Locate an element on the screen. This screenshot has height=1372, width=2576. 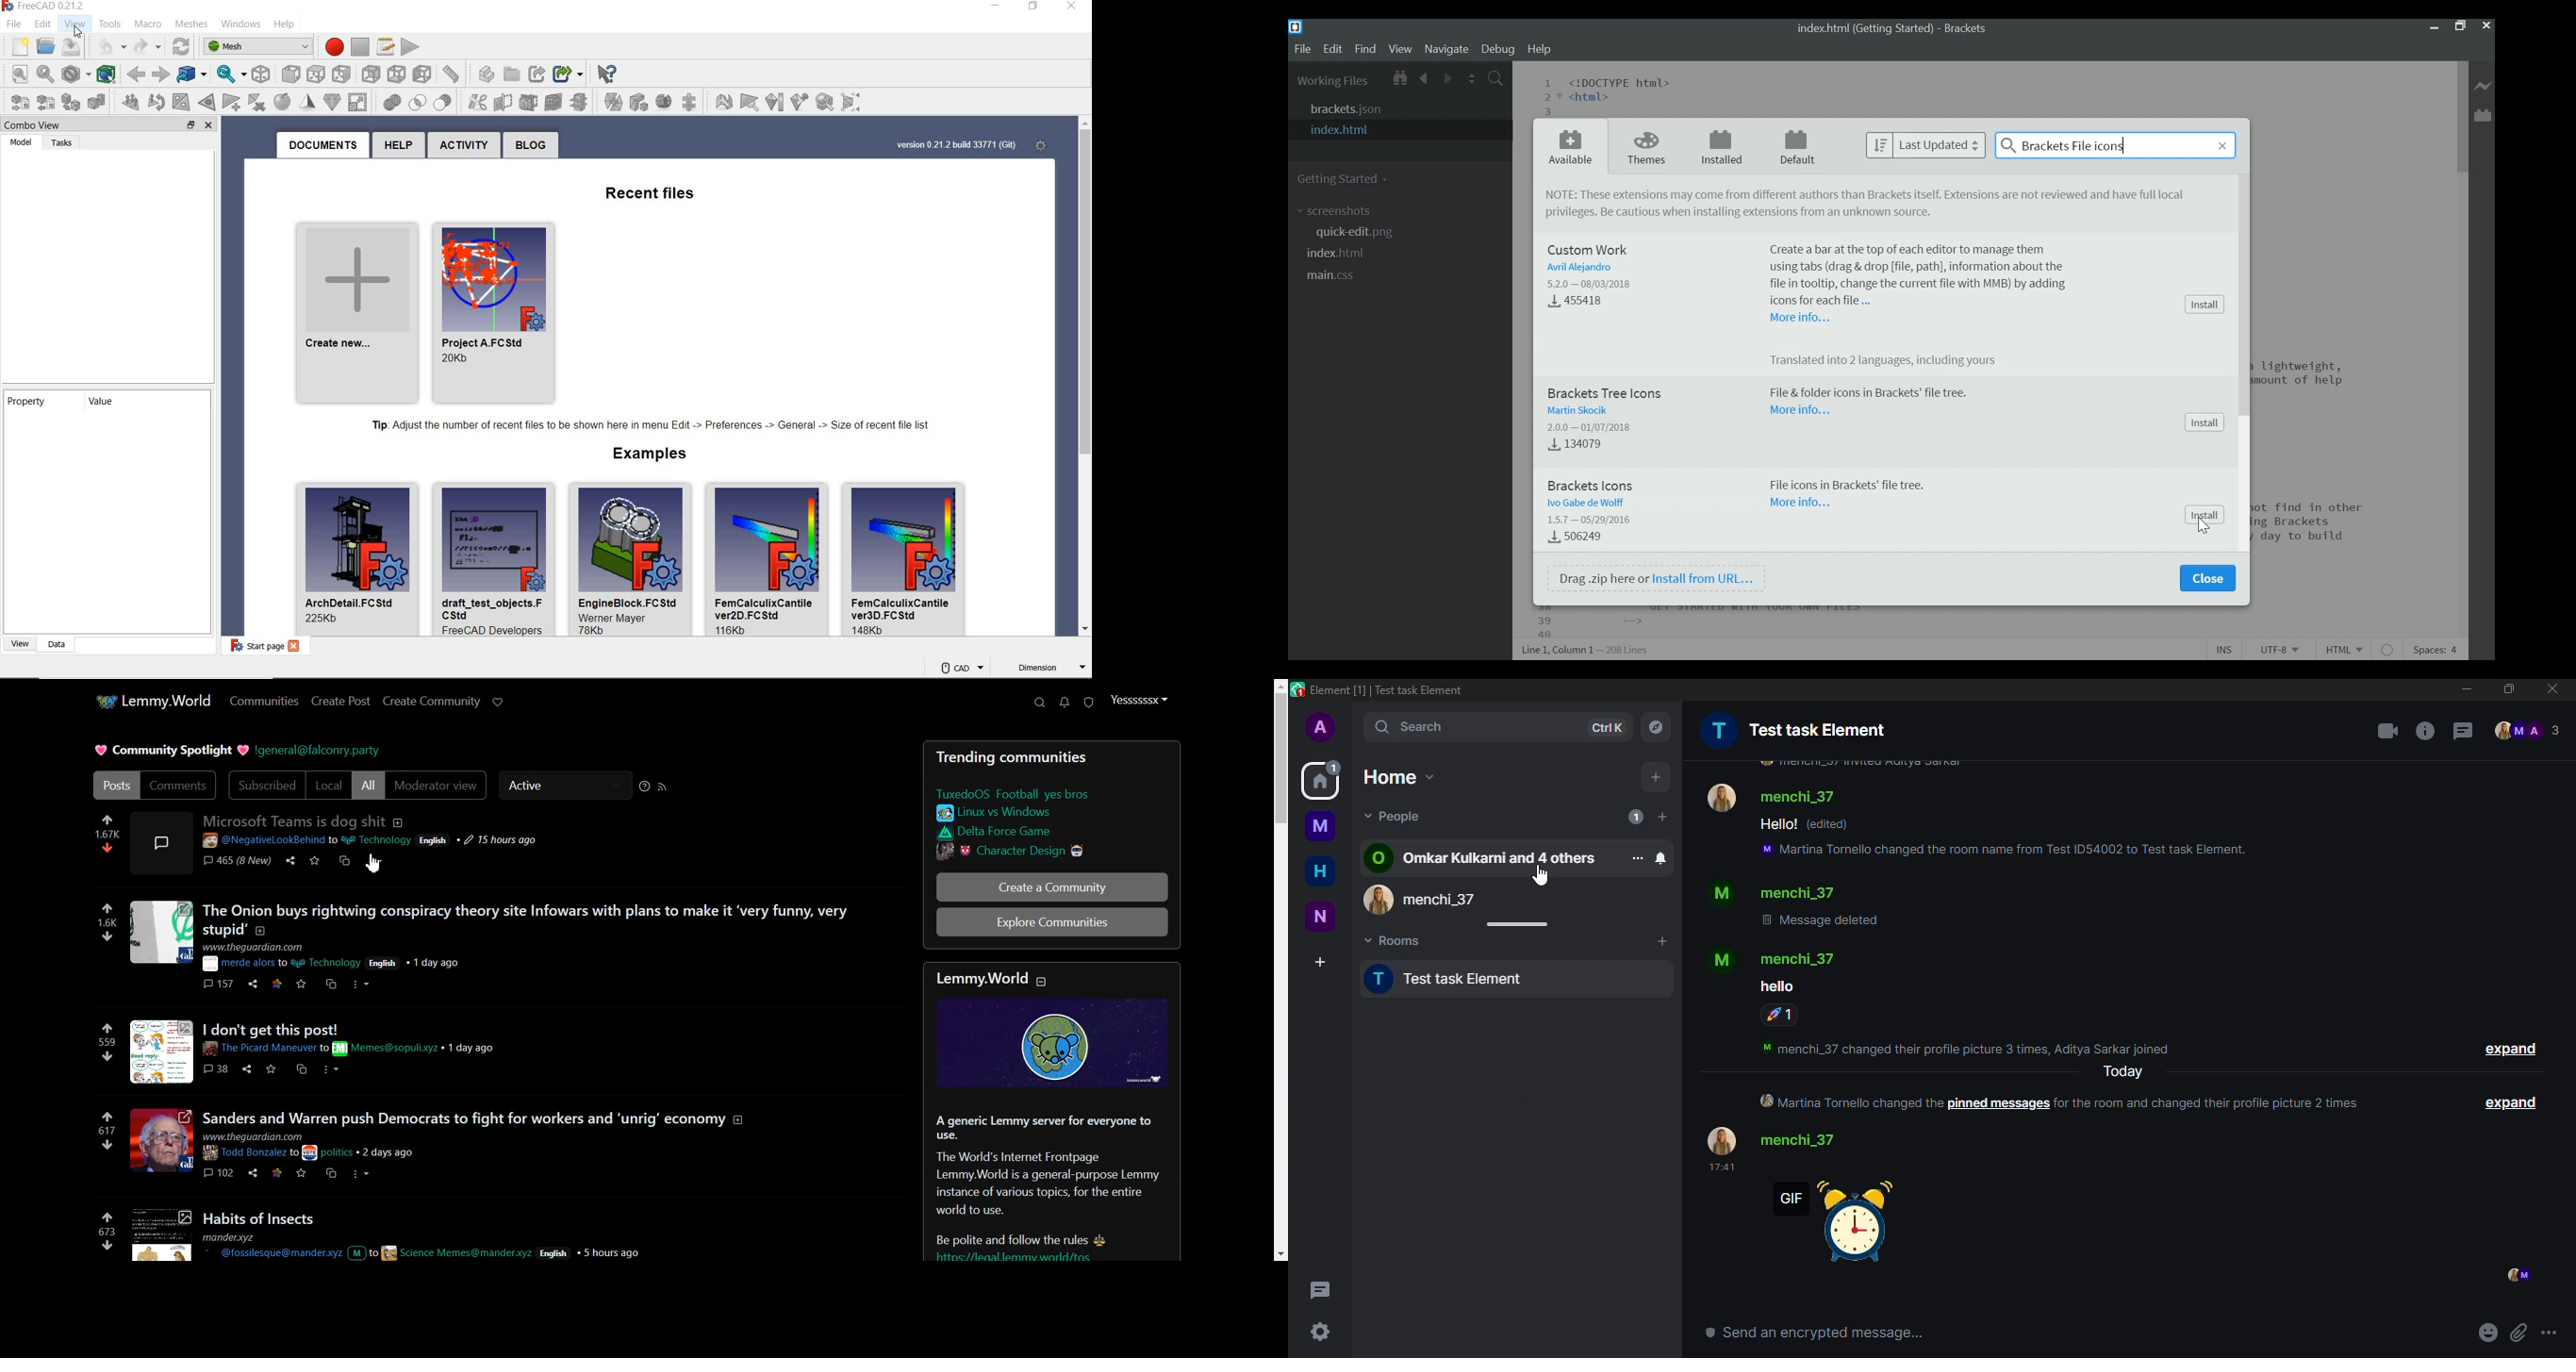
create mesh segments from best-fit surfaces is located at coordinates (663, 103).